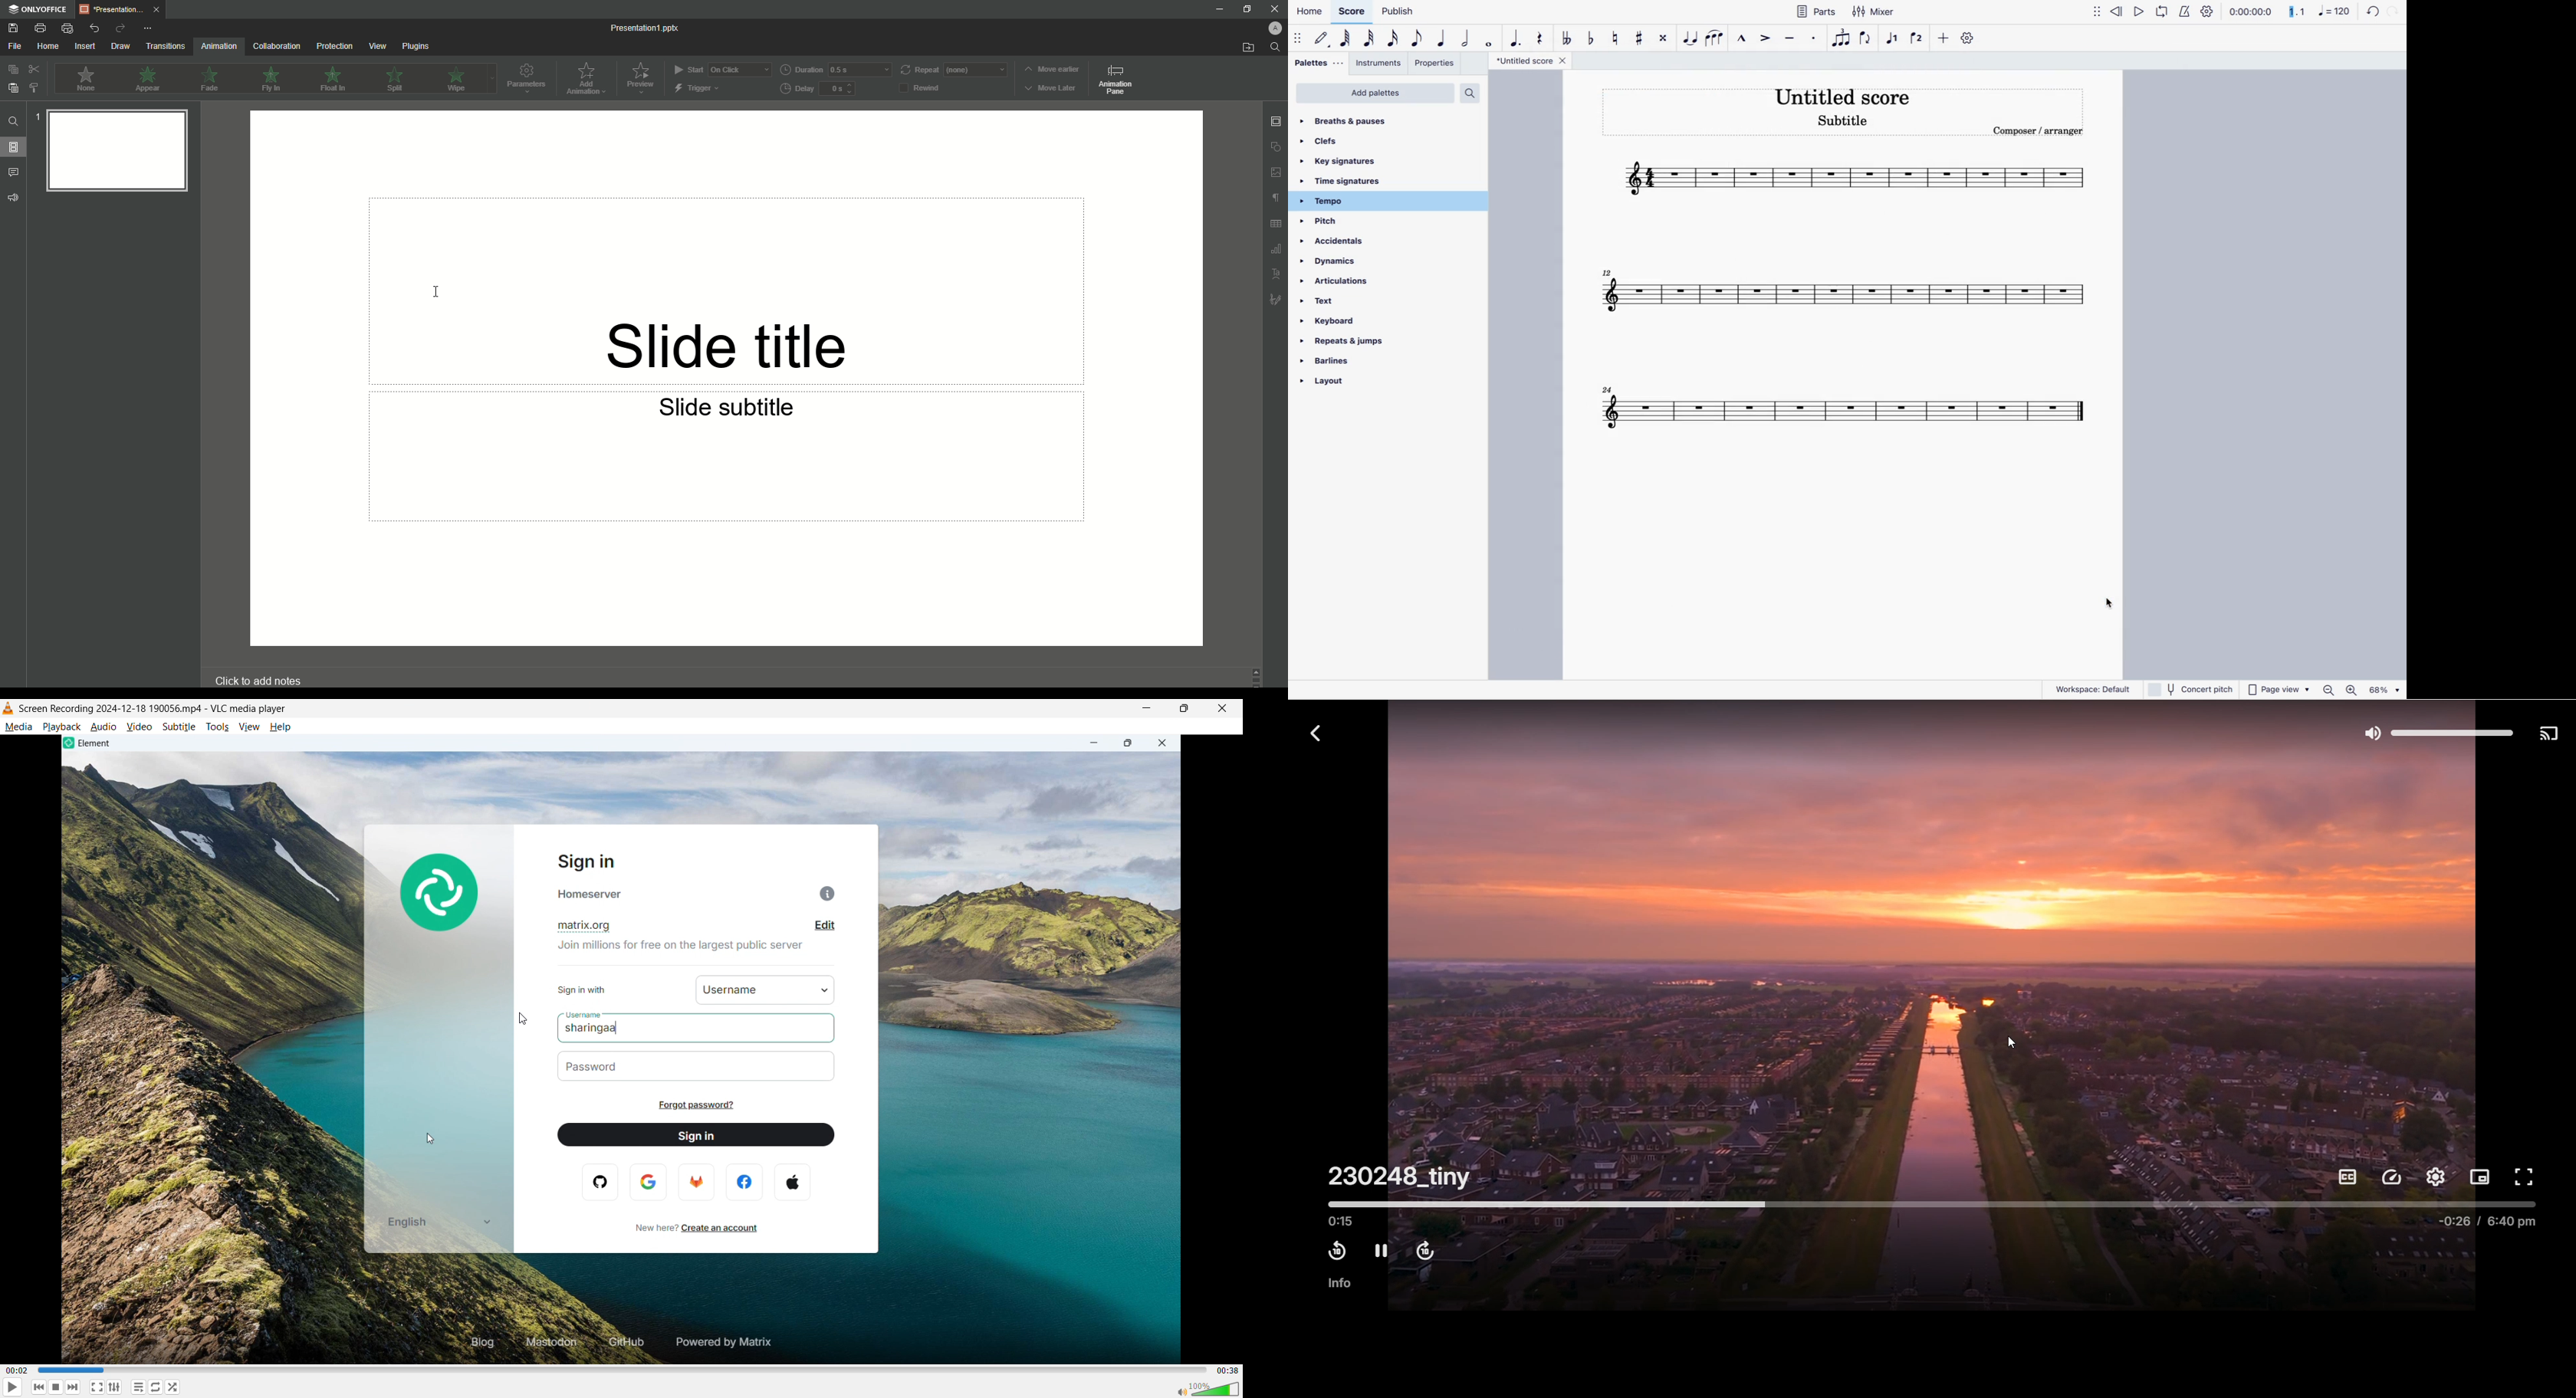  What do you see at coordinates (1273, 302) in the screenshot?
I see `Signature` at bounding box center [1273, 302].